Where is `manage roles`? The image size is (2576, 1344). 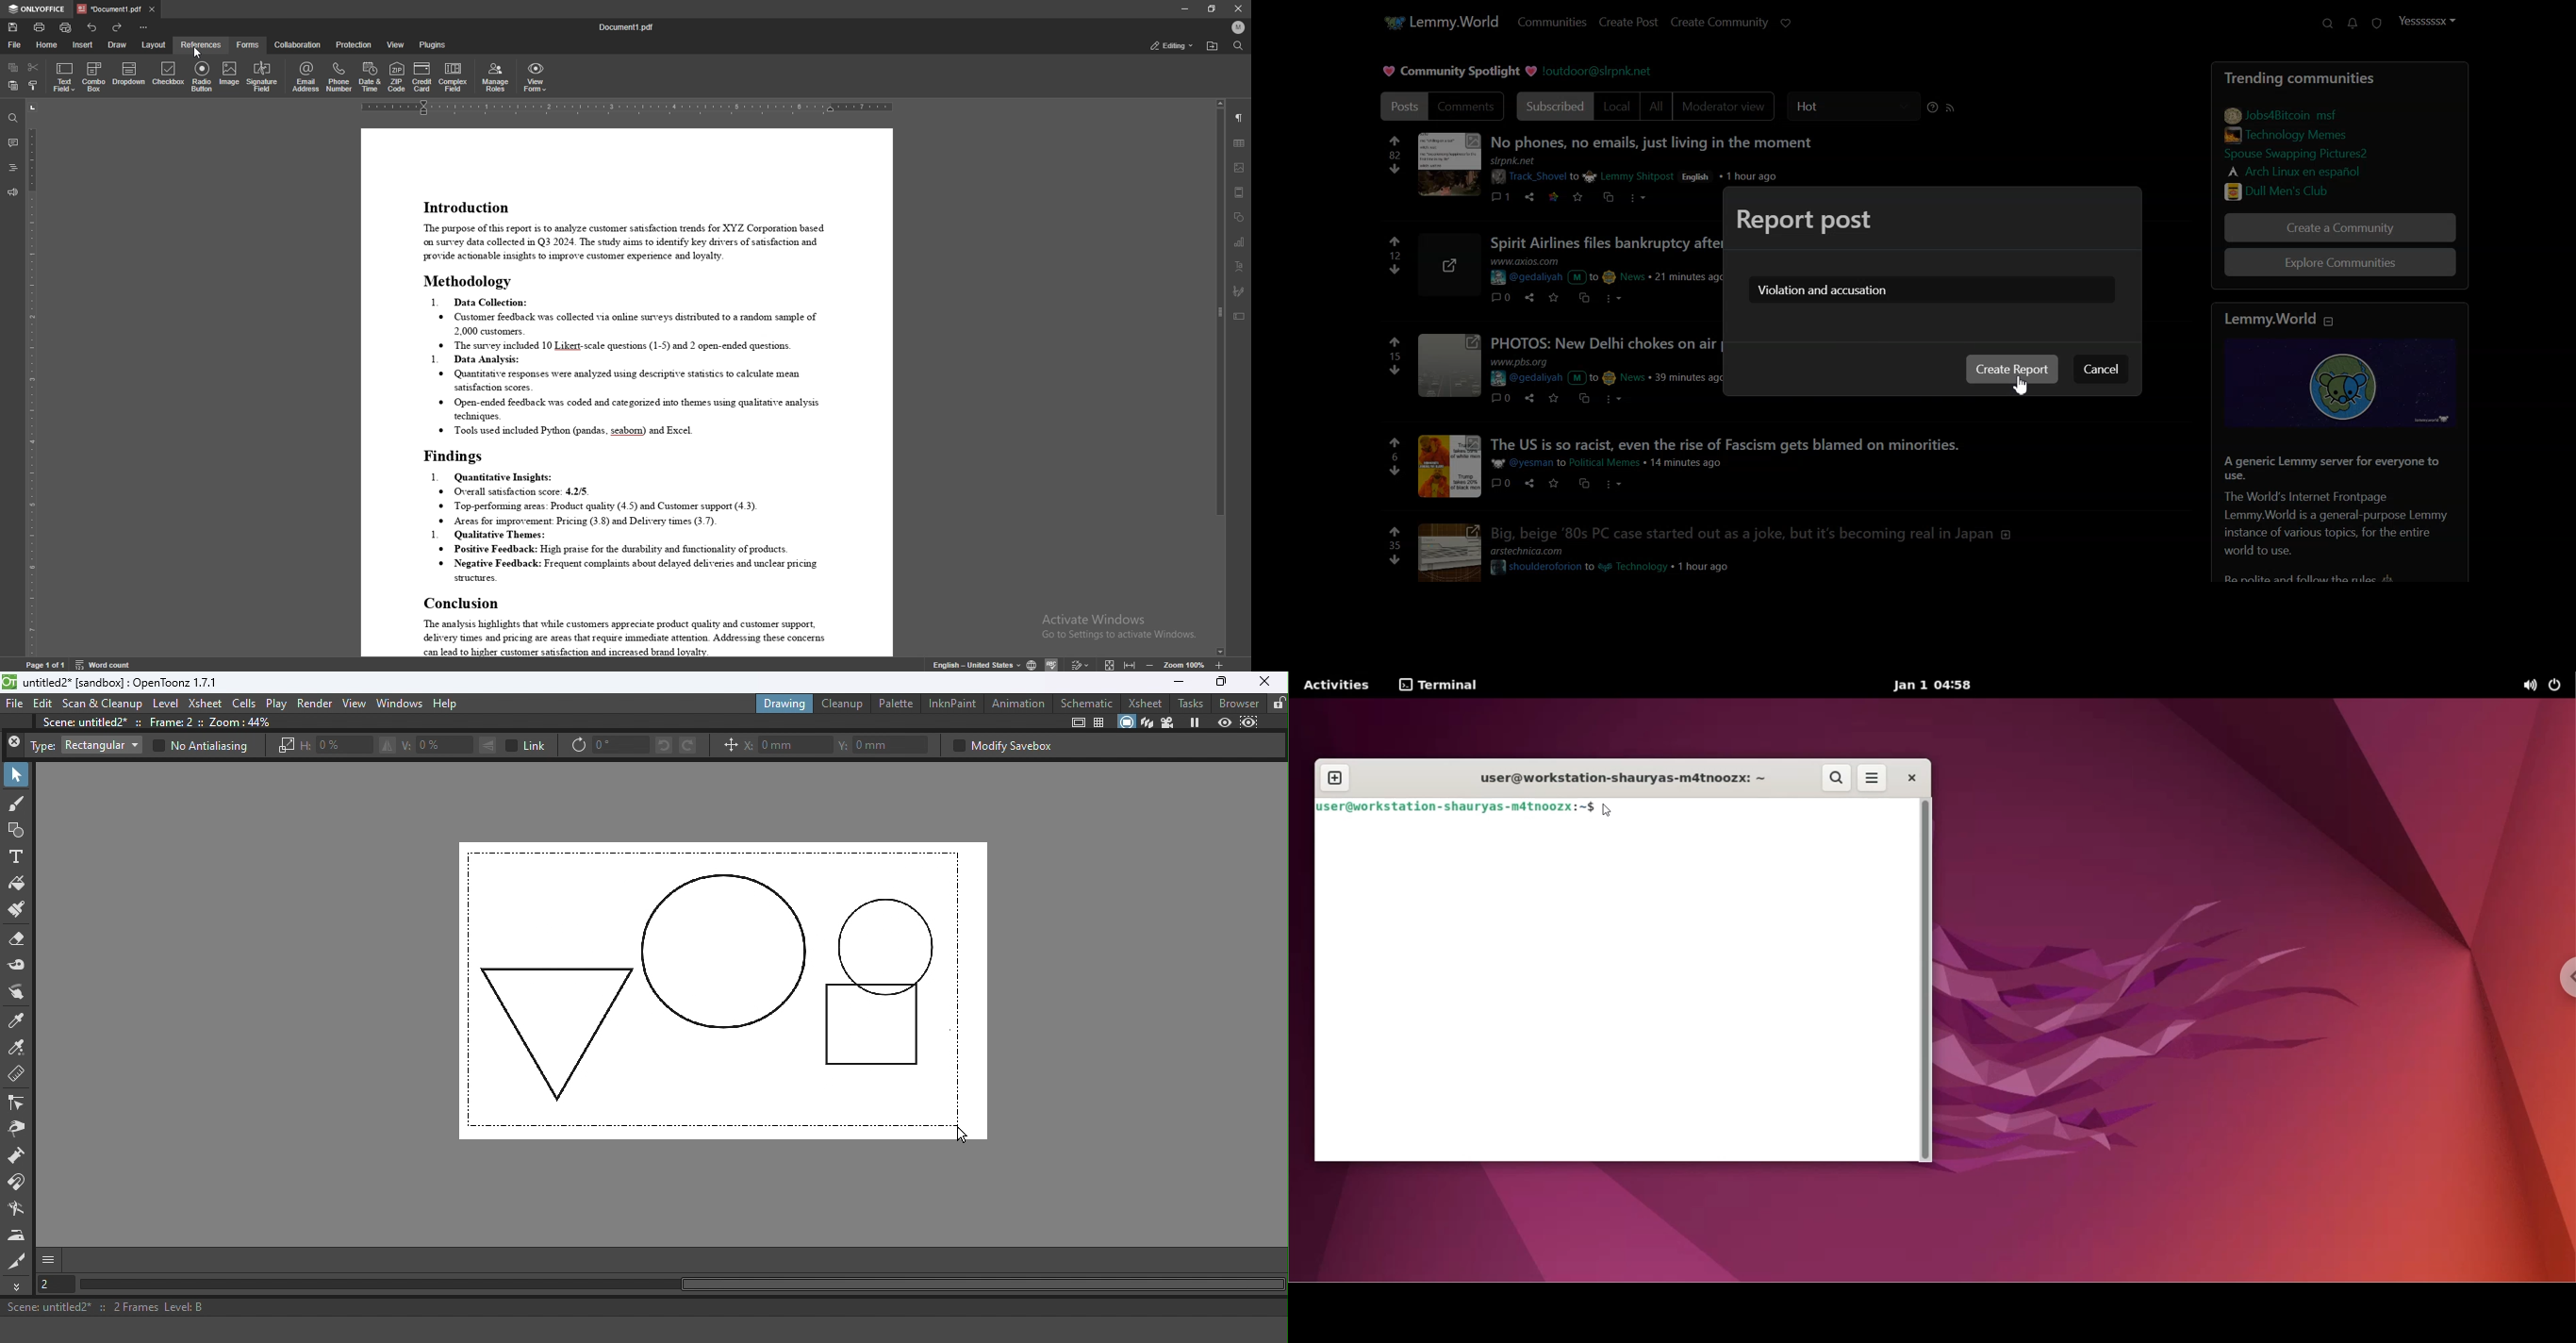
manage roles is located at coordinates (496, 78).